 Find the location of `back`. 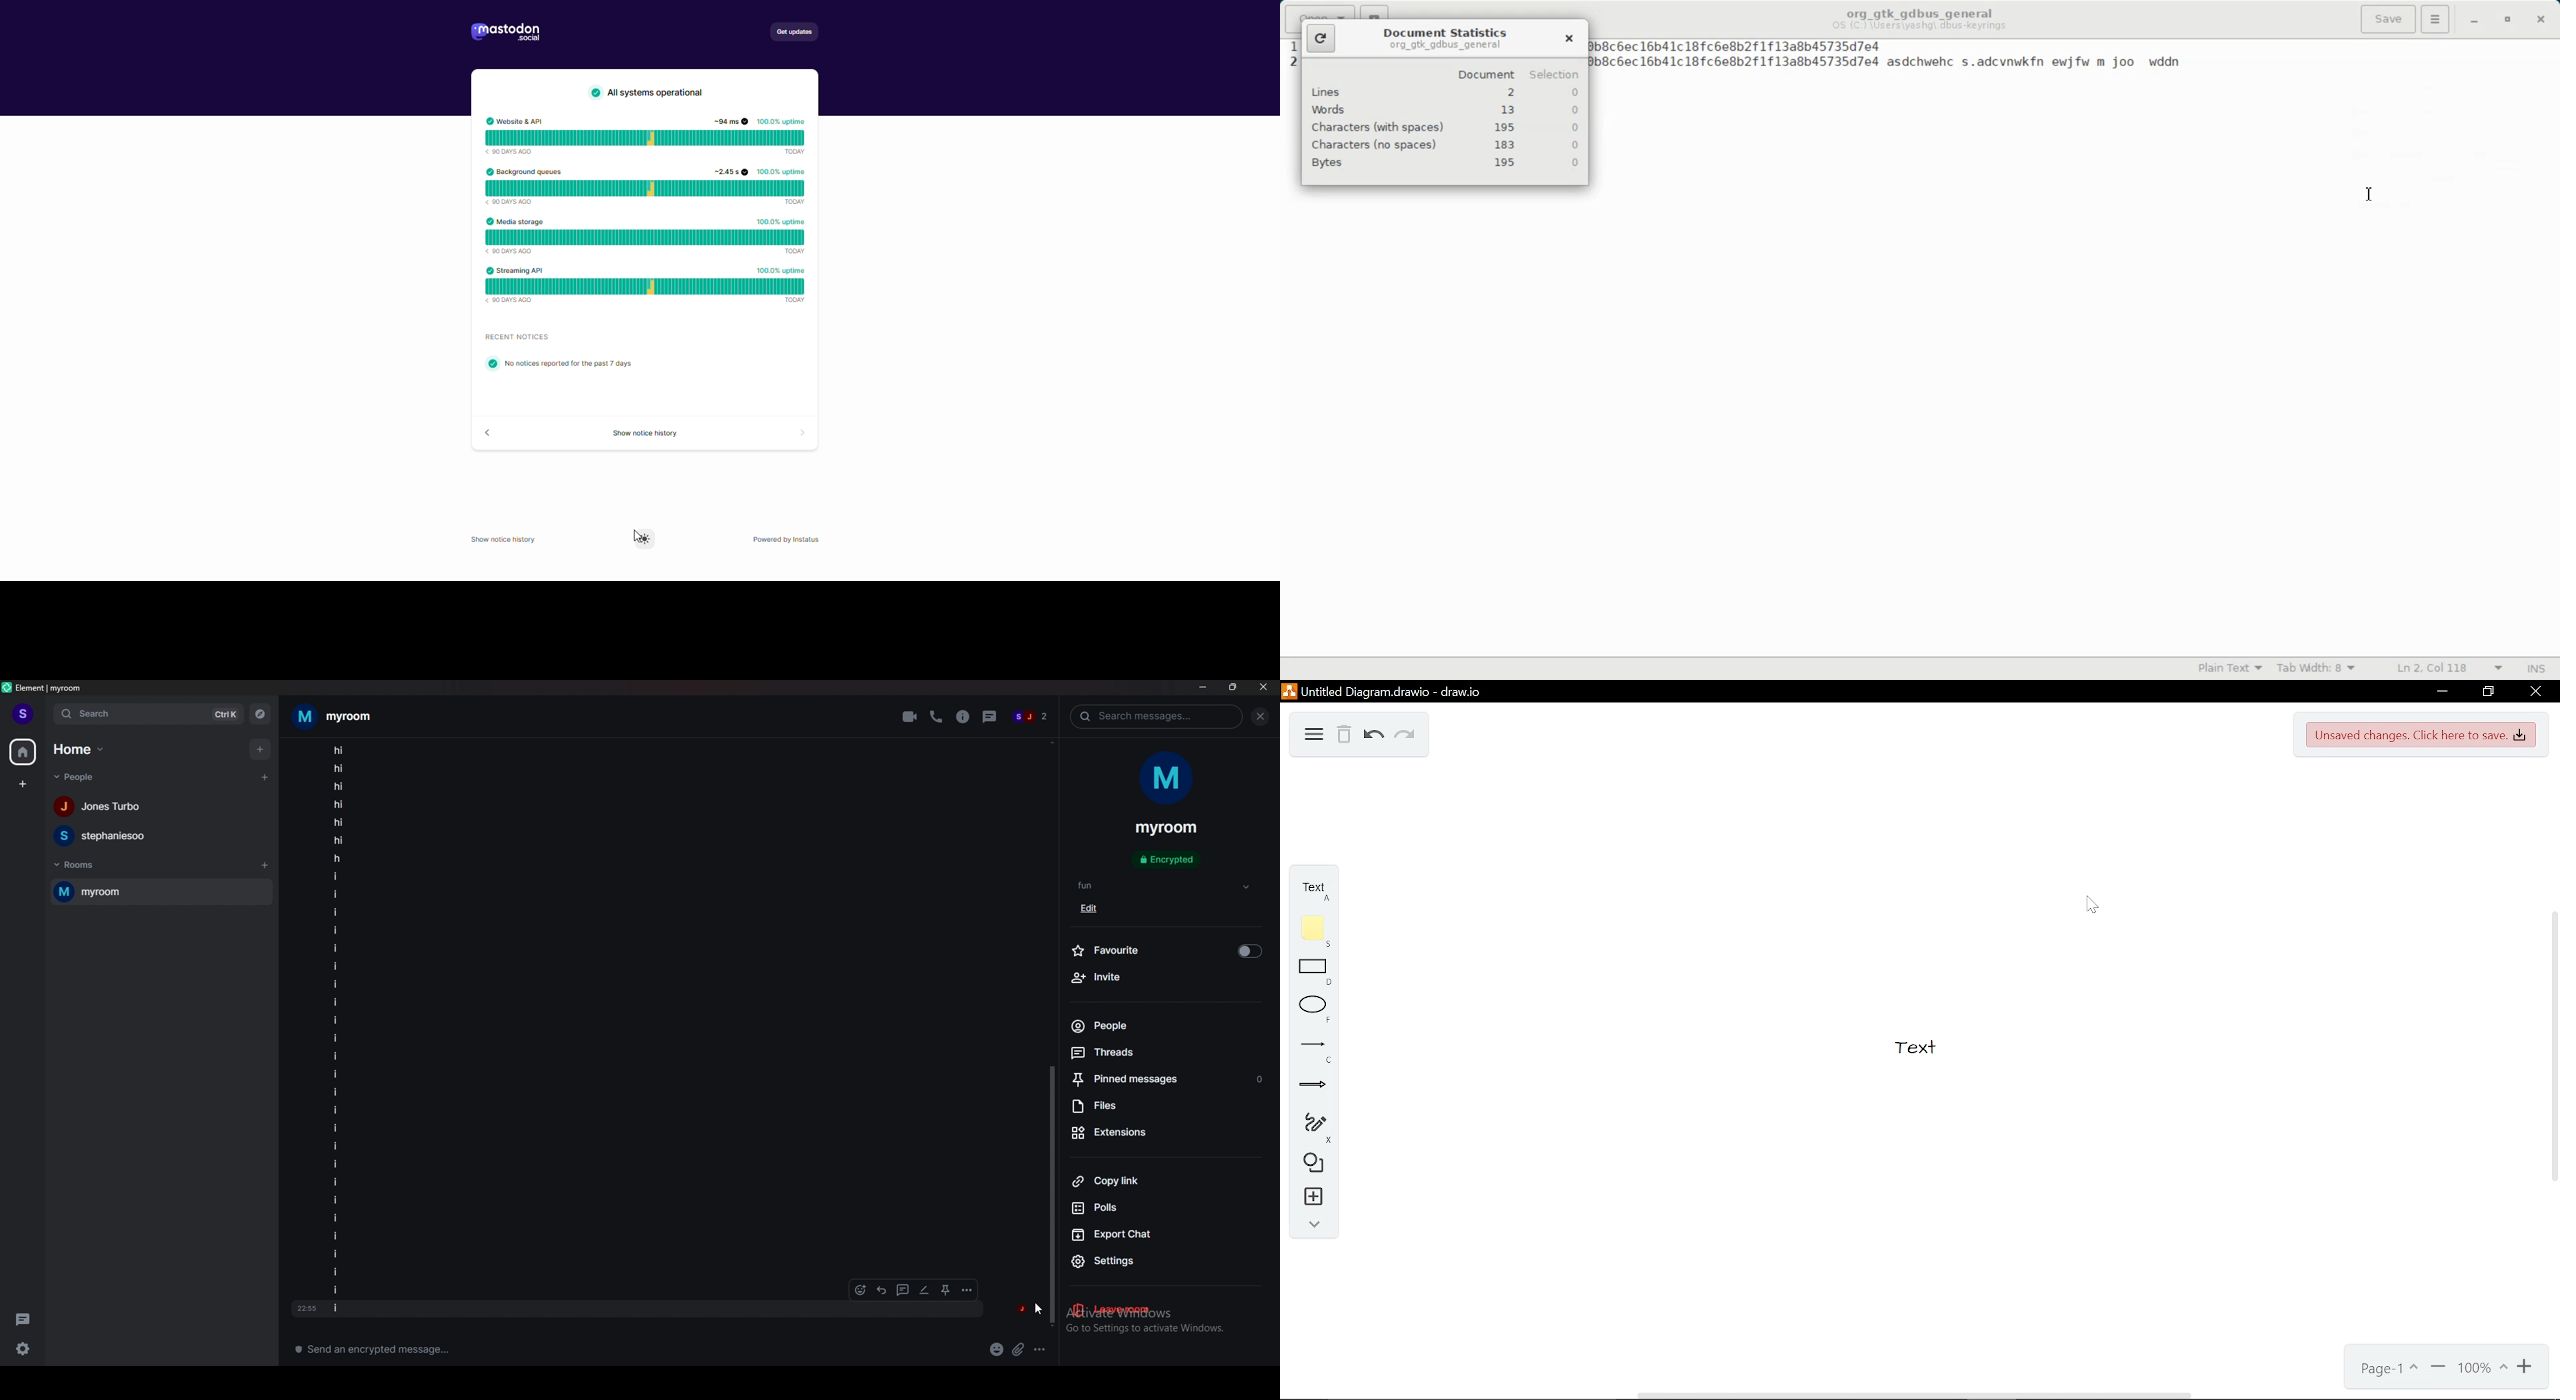

back is located at coordinates (488, 434).